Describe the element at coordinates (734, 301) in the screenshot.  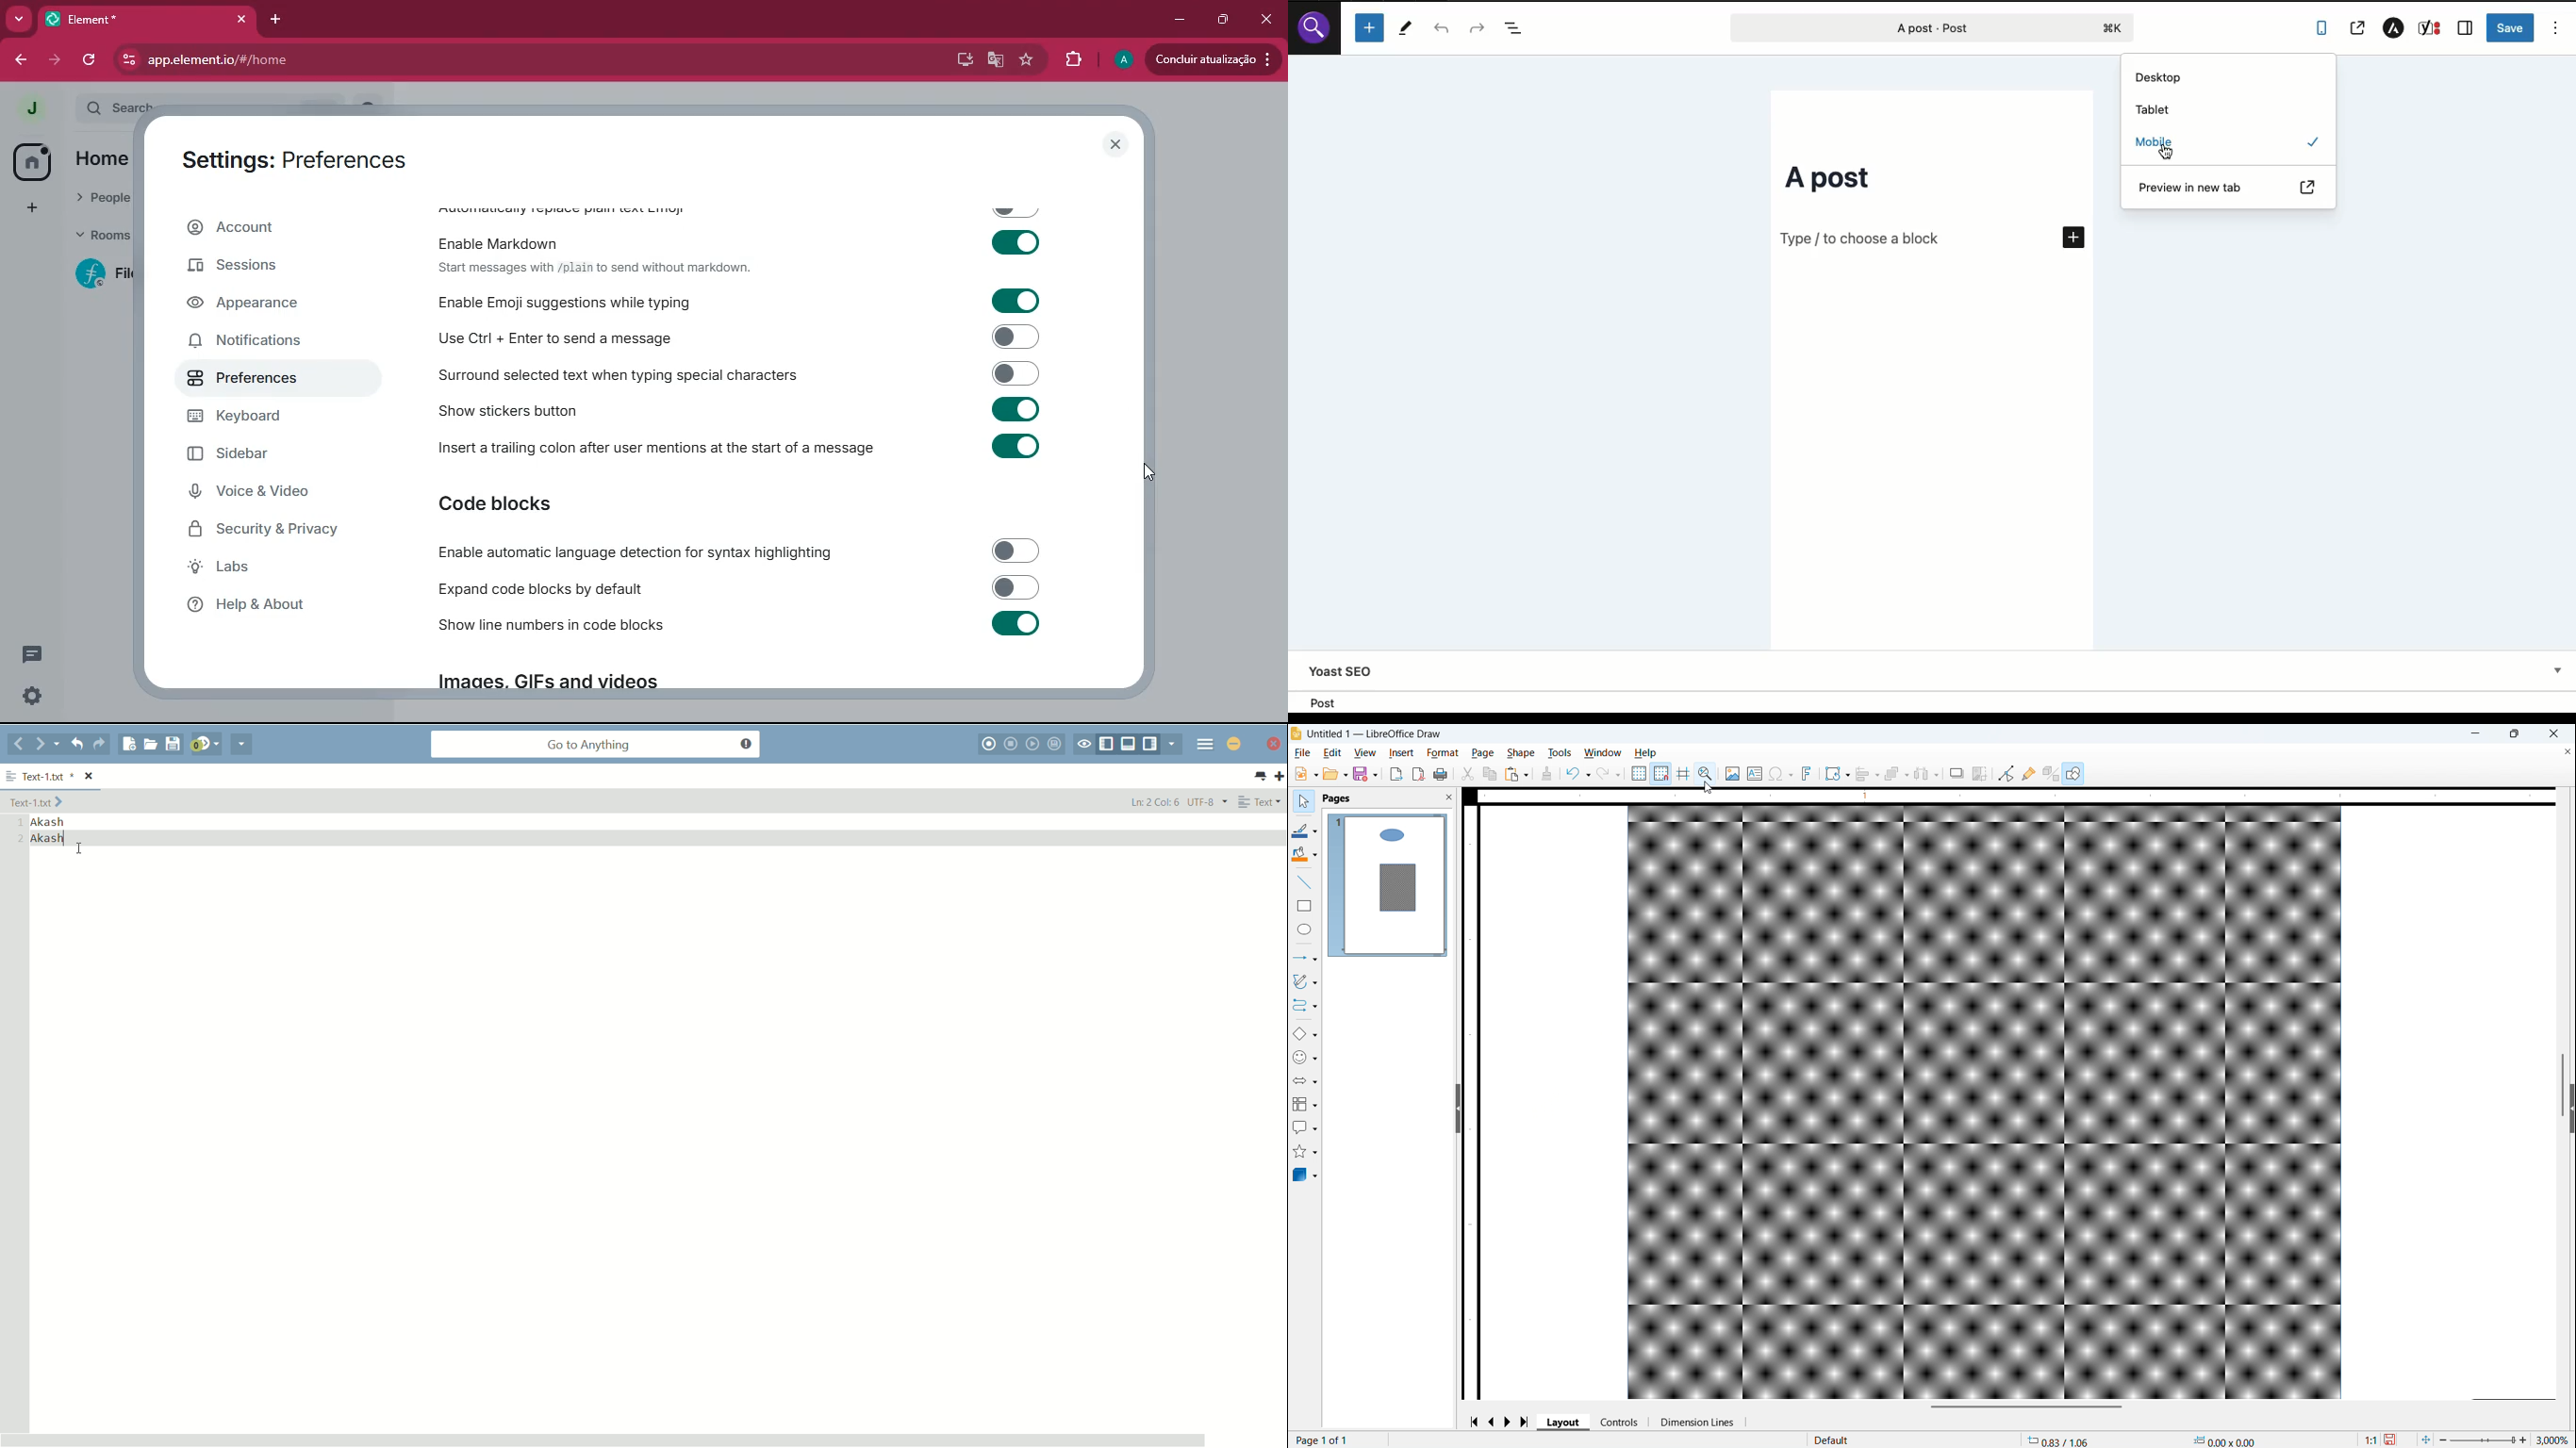
I see `Enable Emoji suggestions while typing` at that location.